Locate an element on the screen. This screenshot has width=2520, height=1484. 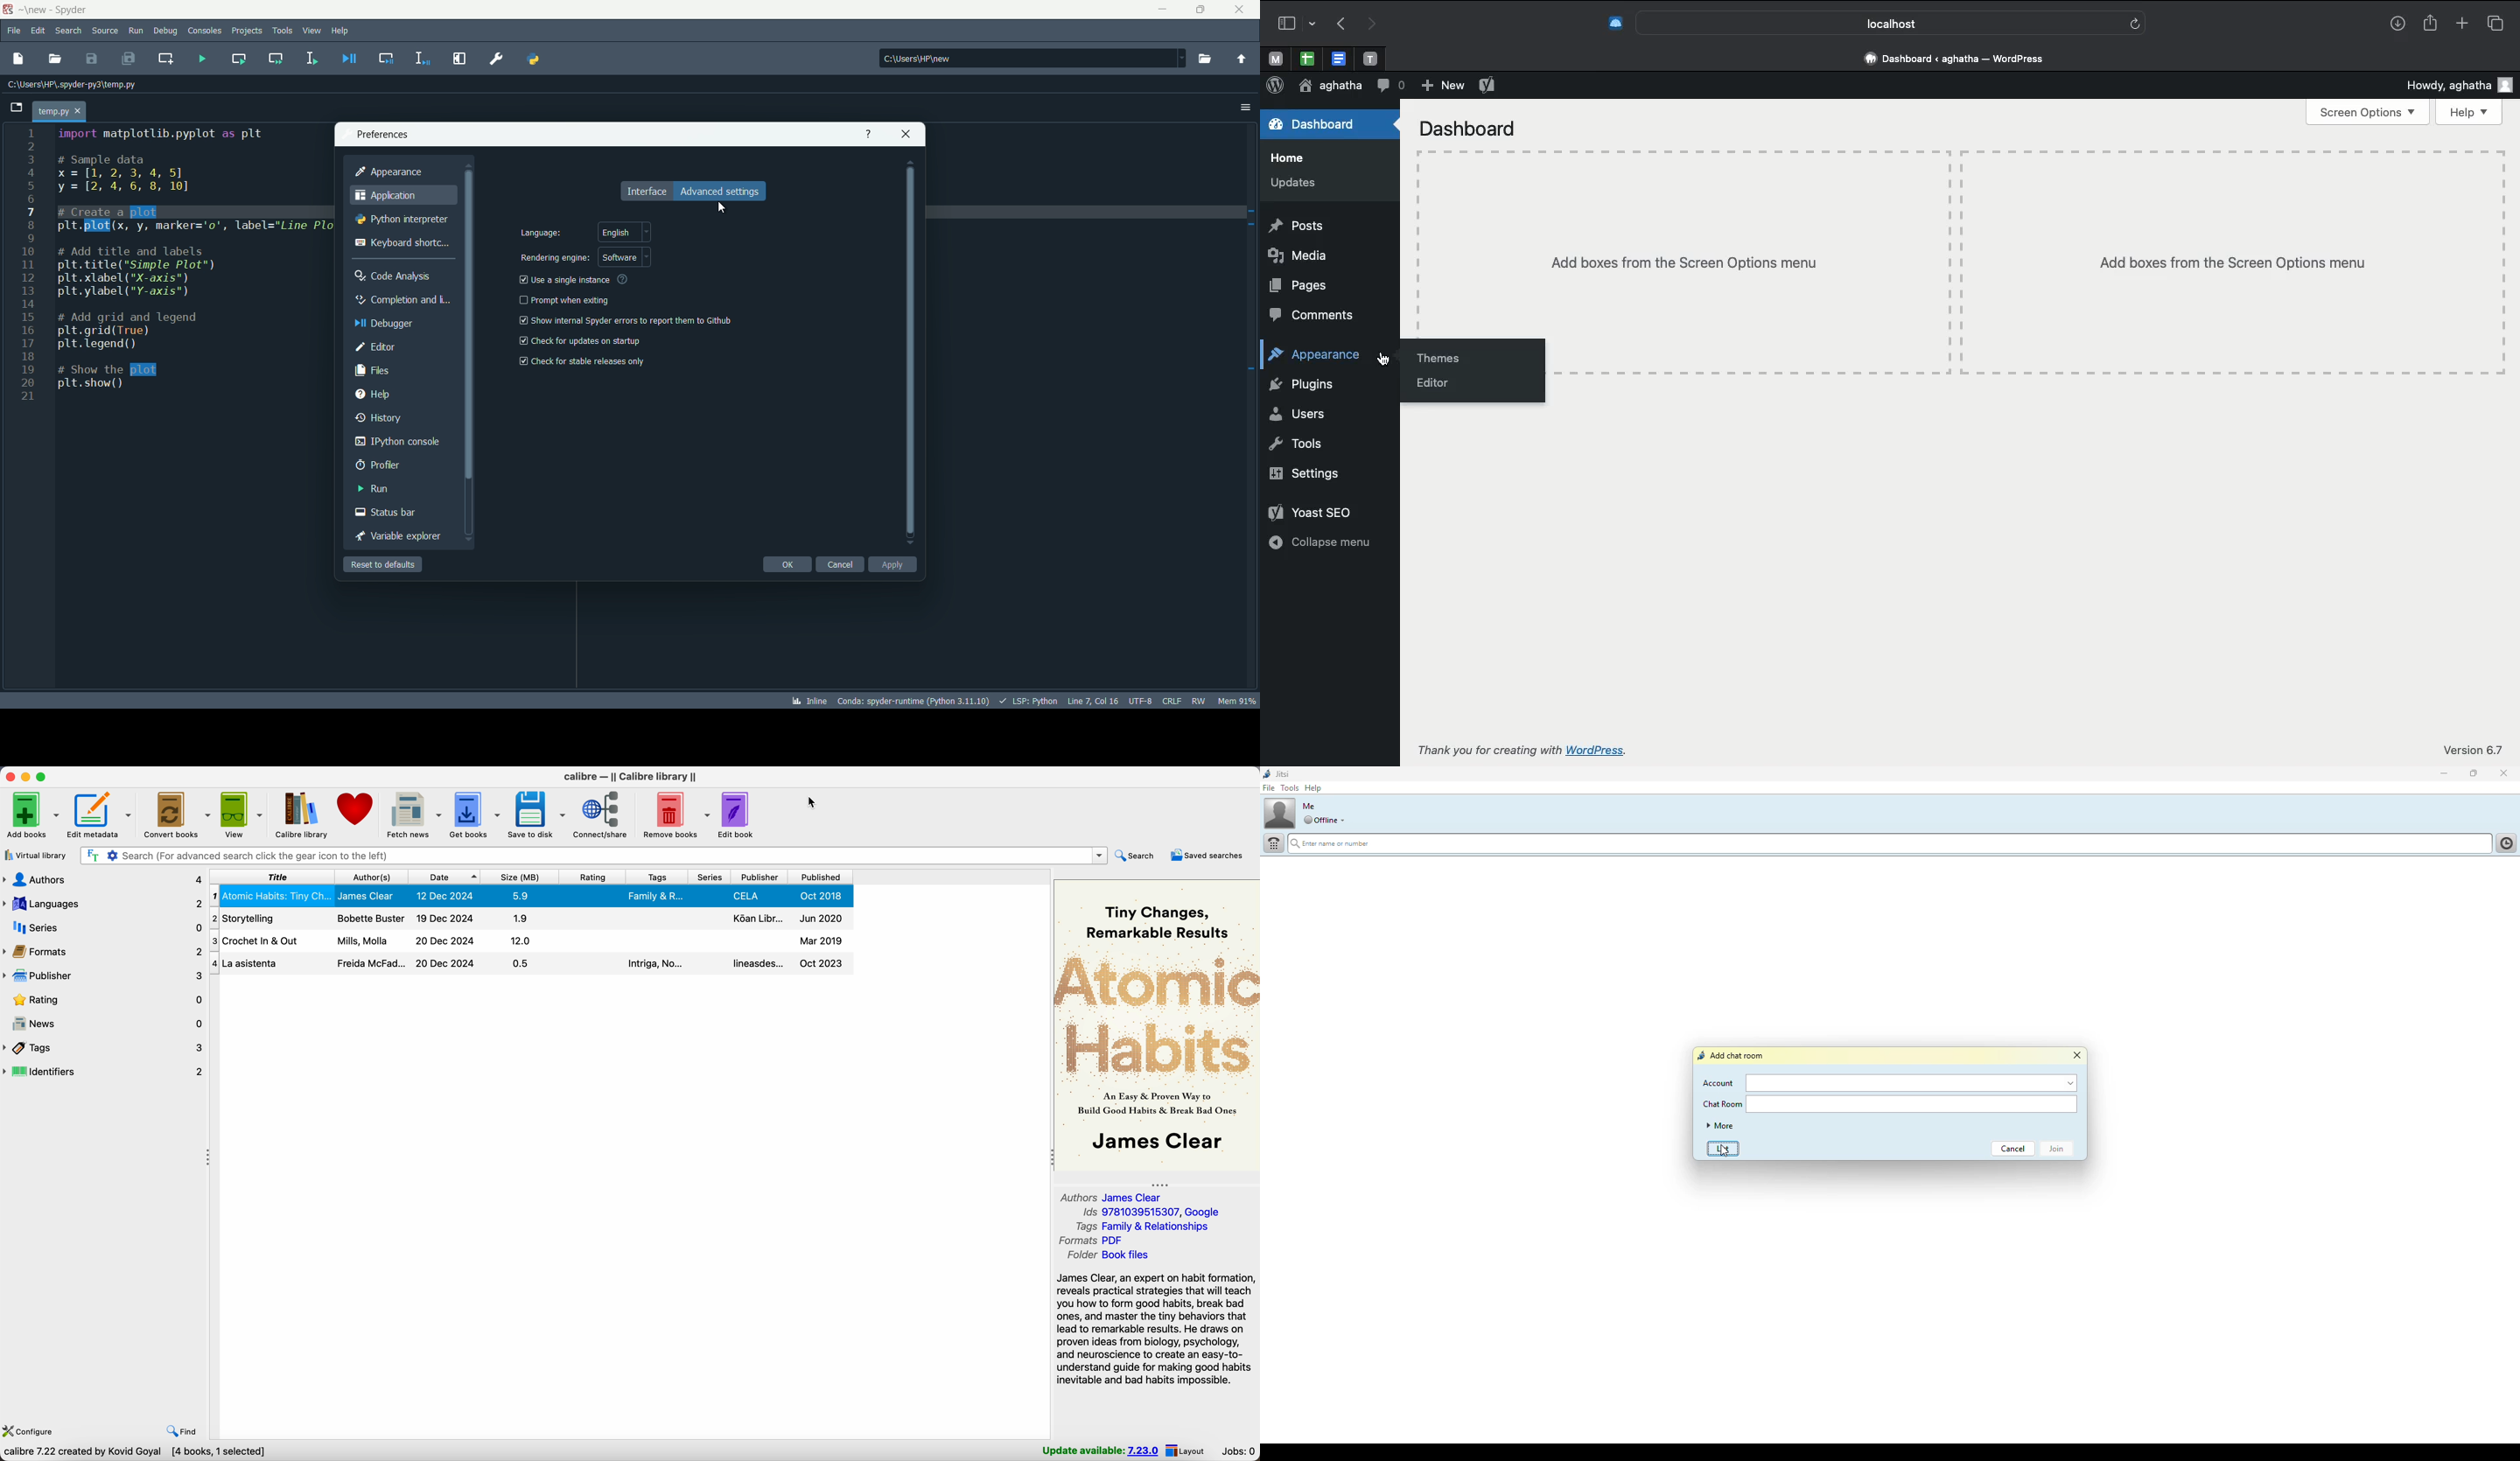
drop down is located at coordinates (1346, 820).